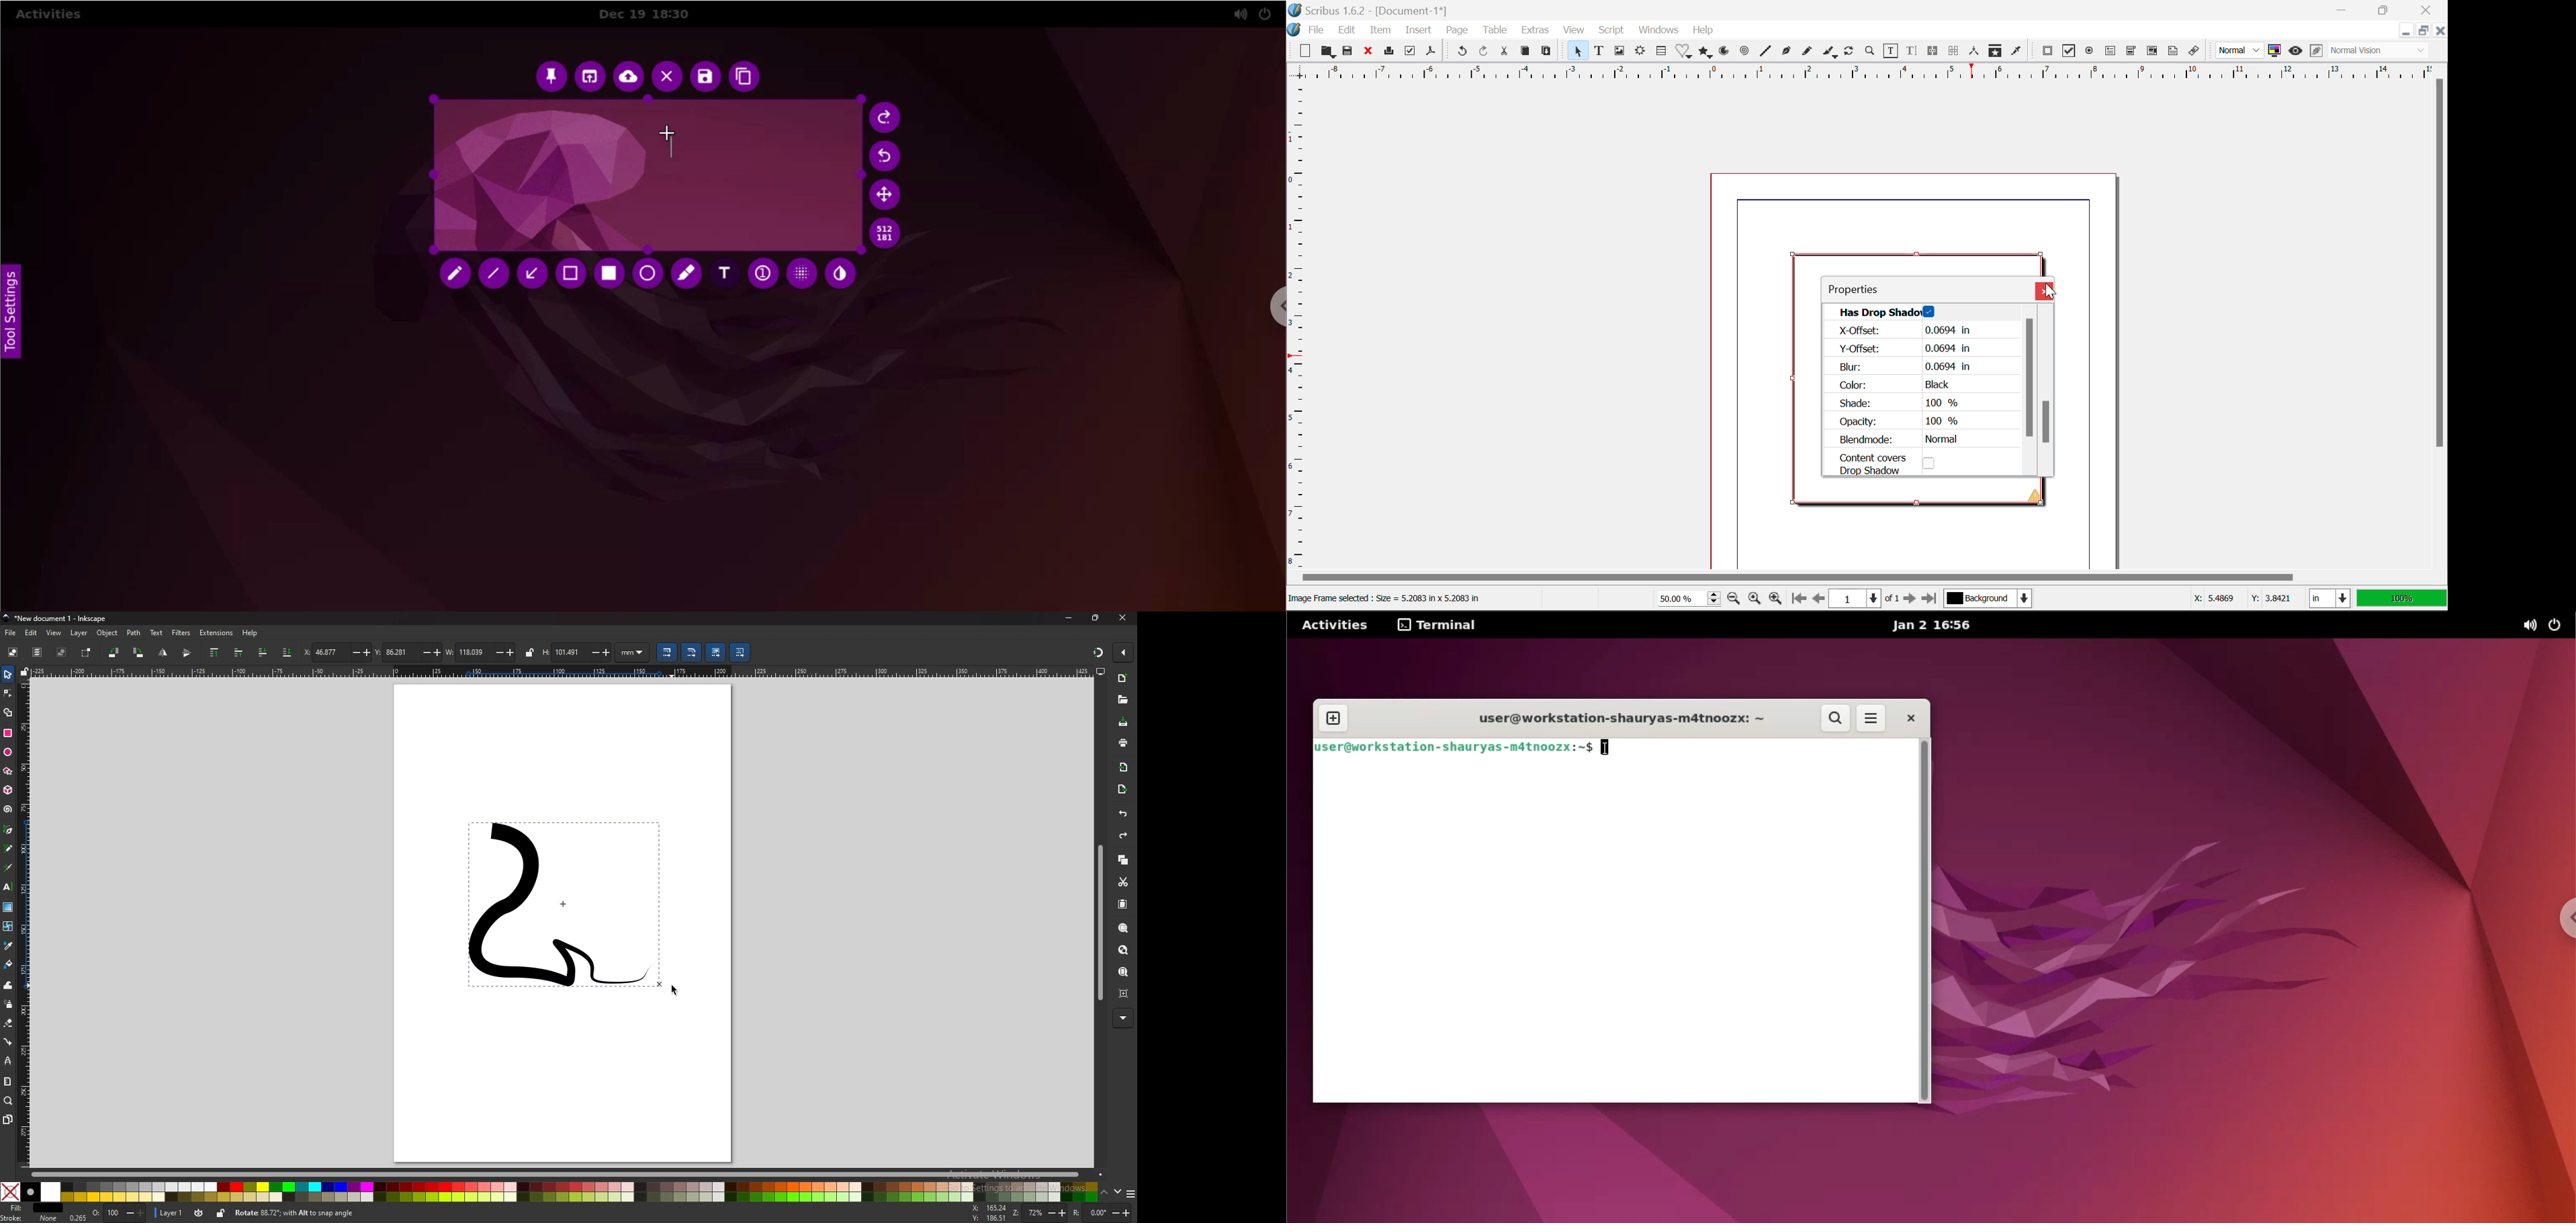  Describe the element at coordinates (2423, 30) in the screenshot. I see `Minimize` at that location.